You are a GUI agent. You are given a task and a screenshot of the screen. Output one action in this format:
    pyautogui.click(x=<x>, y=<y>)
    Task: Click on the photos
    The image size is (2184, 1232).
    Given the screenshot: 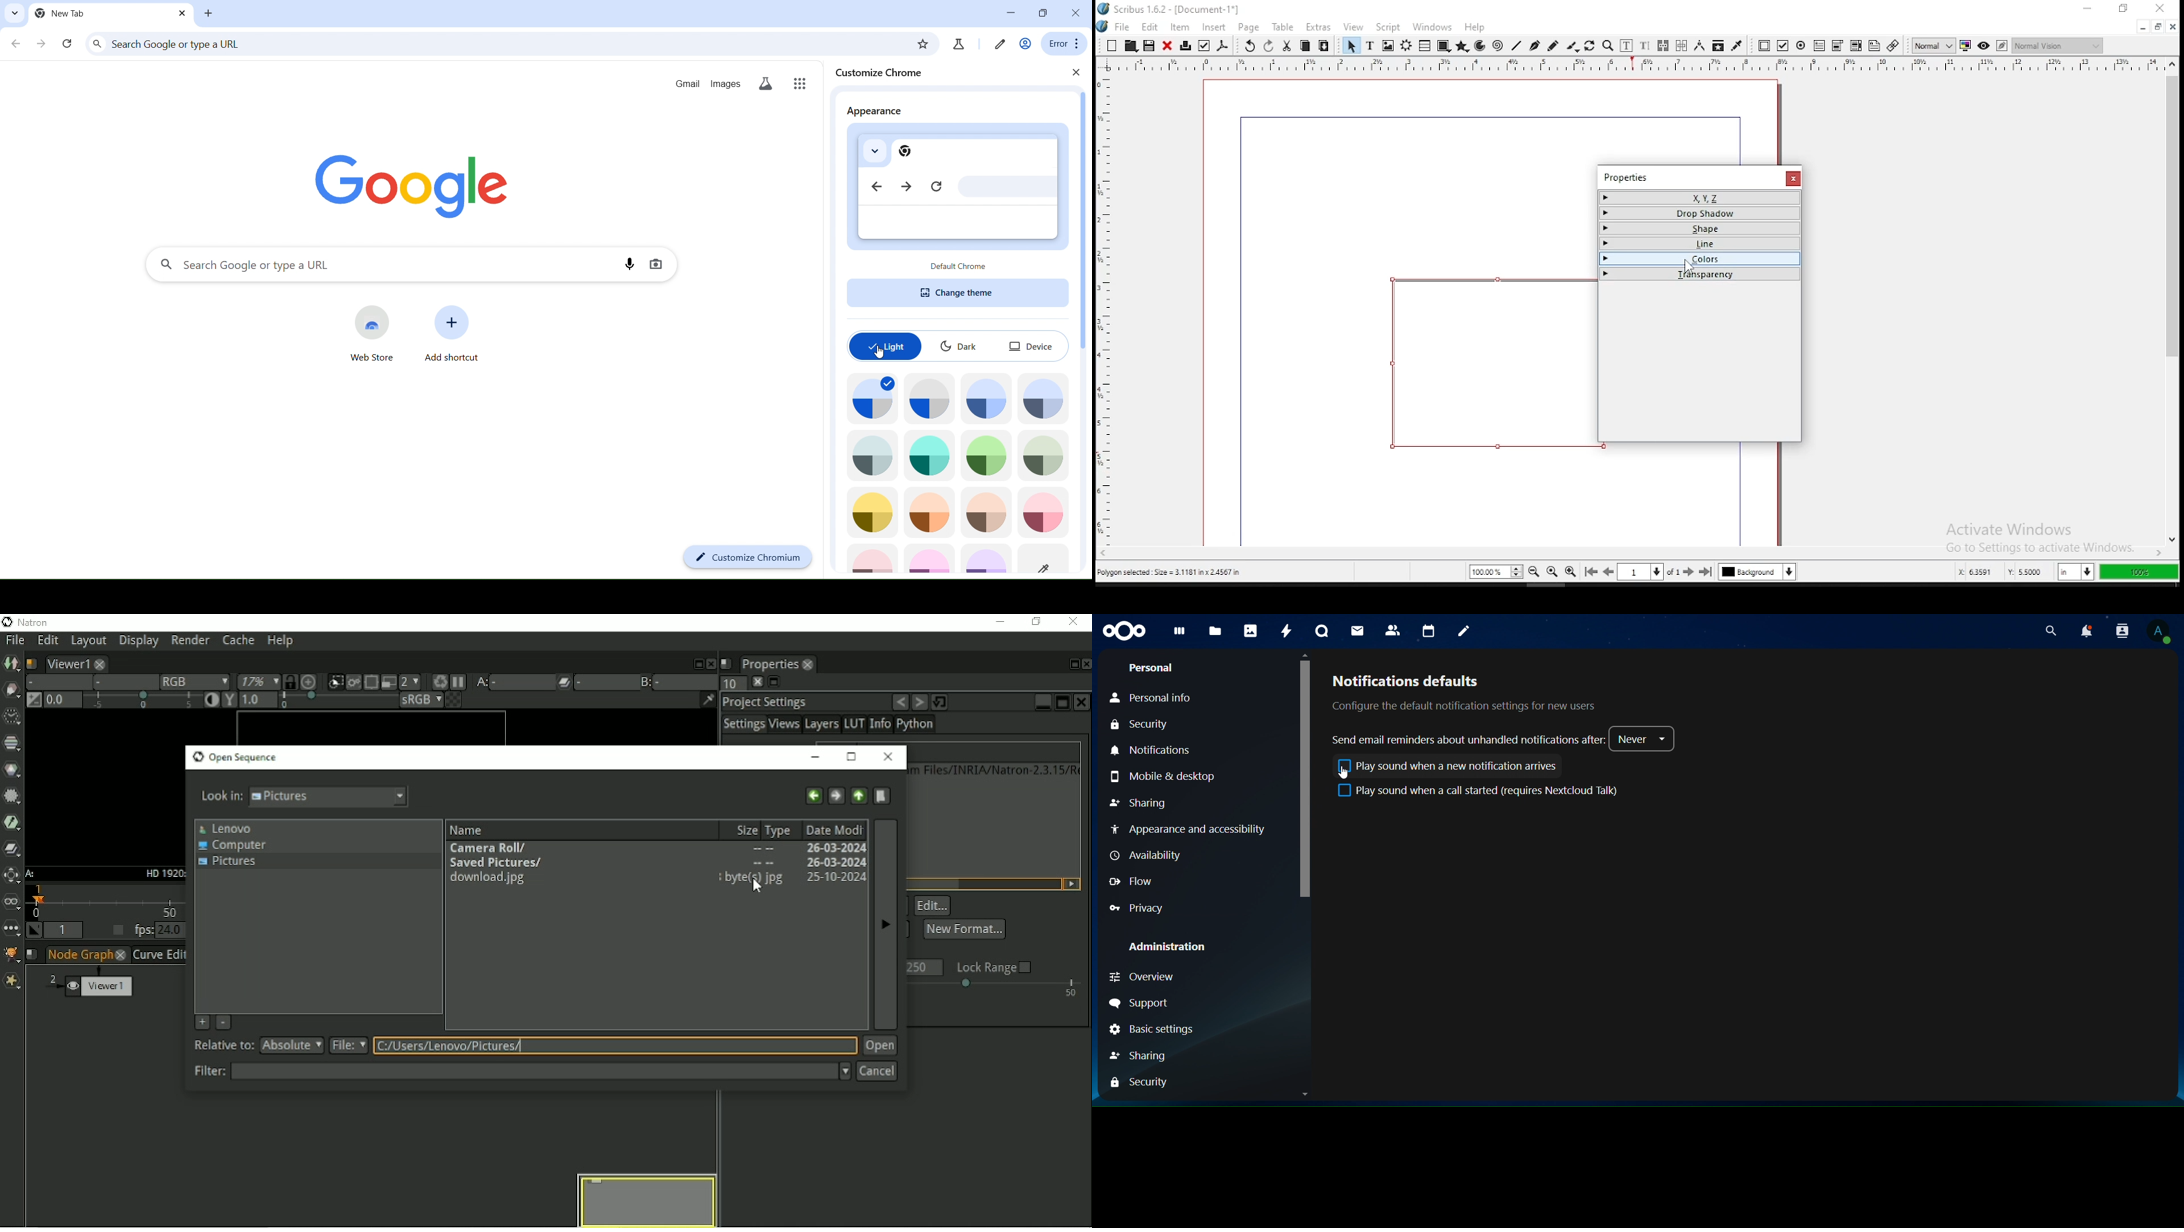 What is the action you would take?
    pyautogui.click(x=1249, y=632)
    